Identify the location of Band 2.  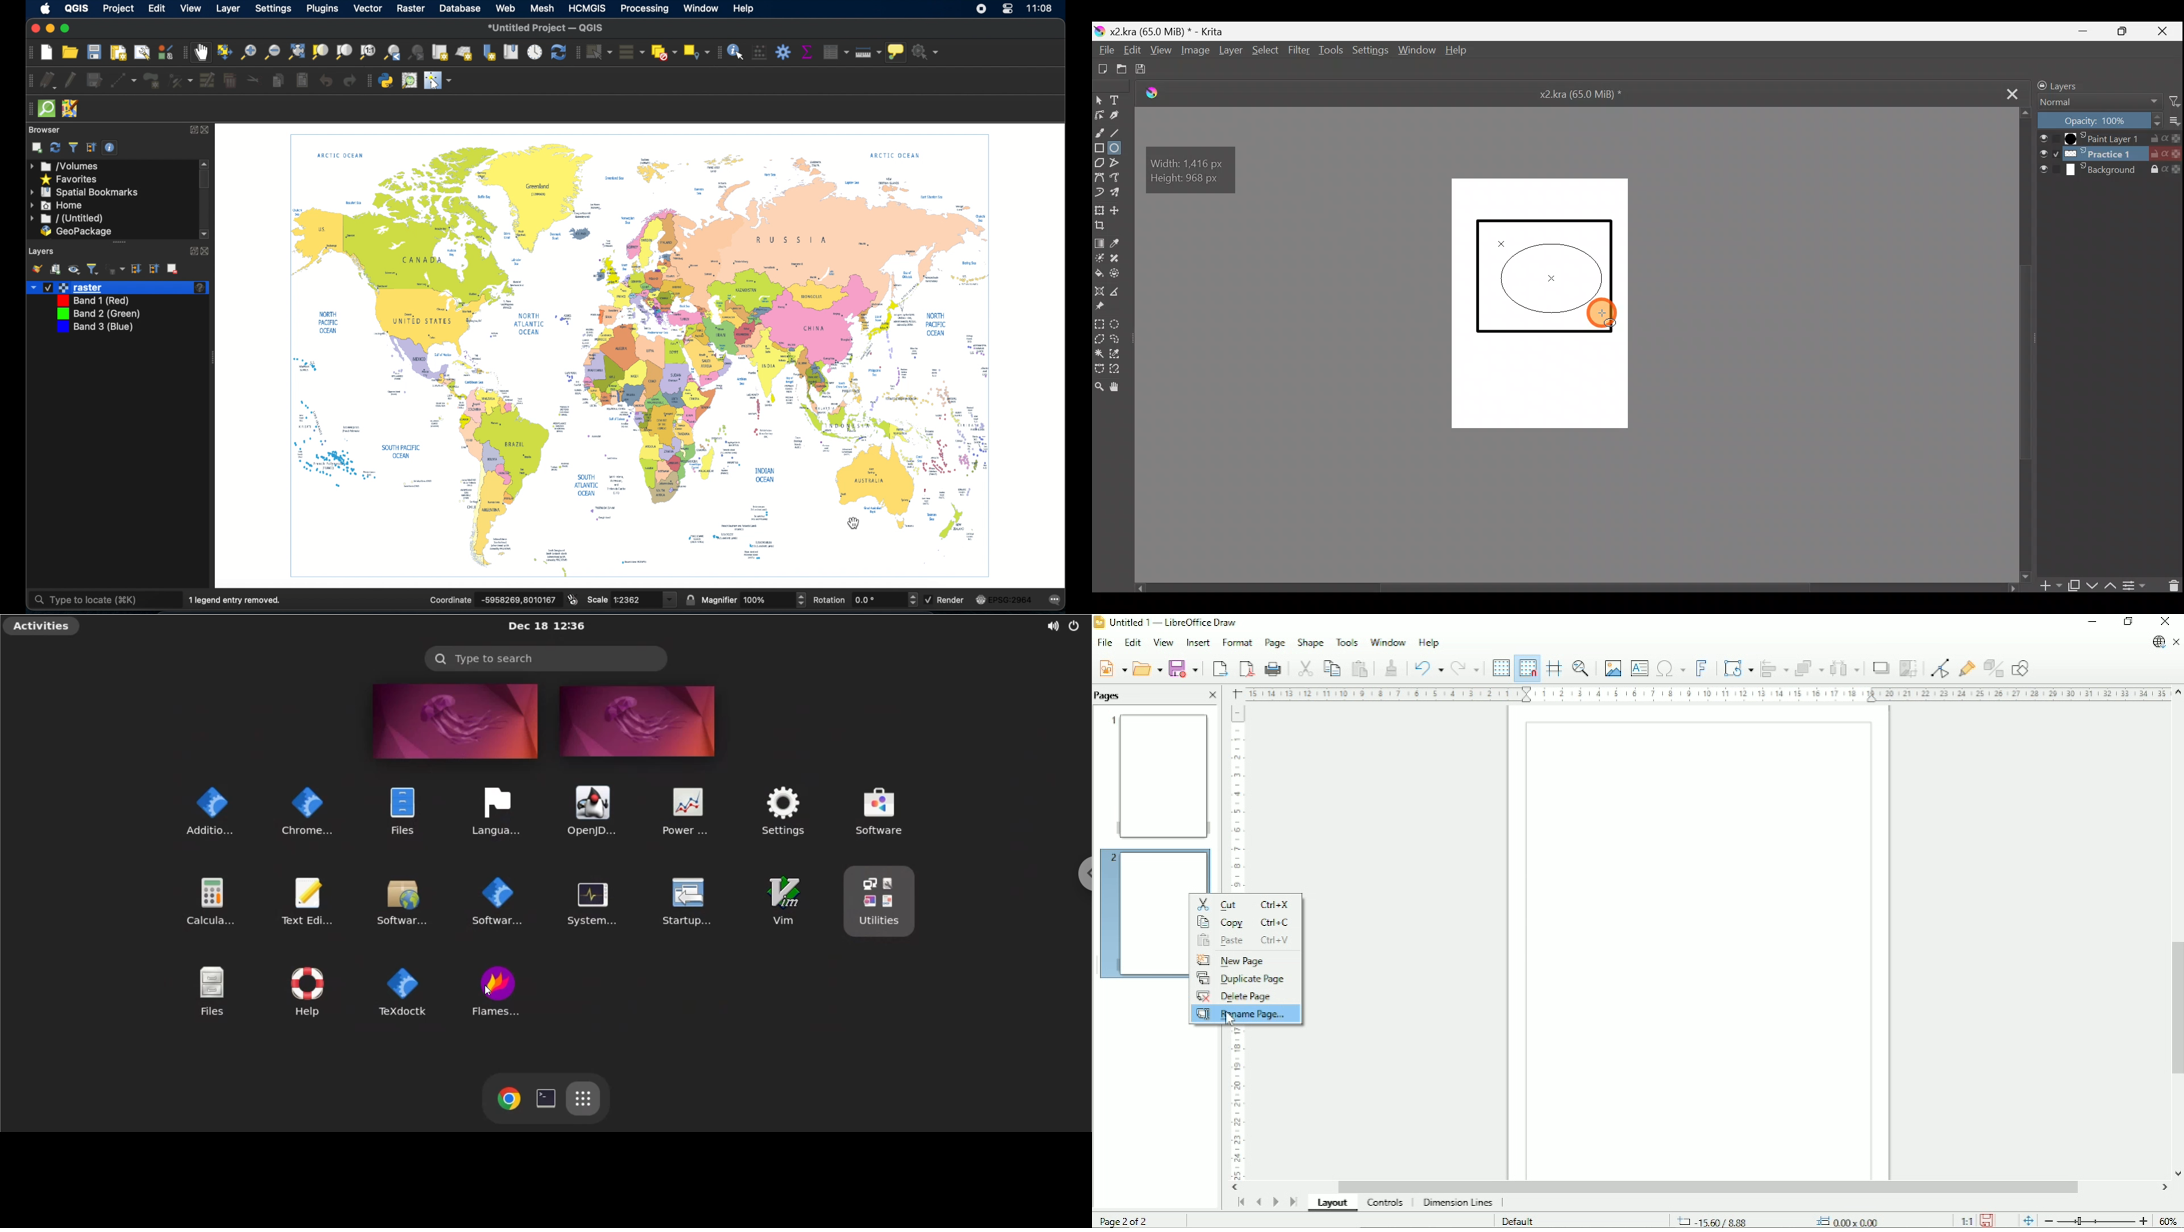
(98, 314).